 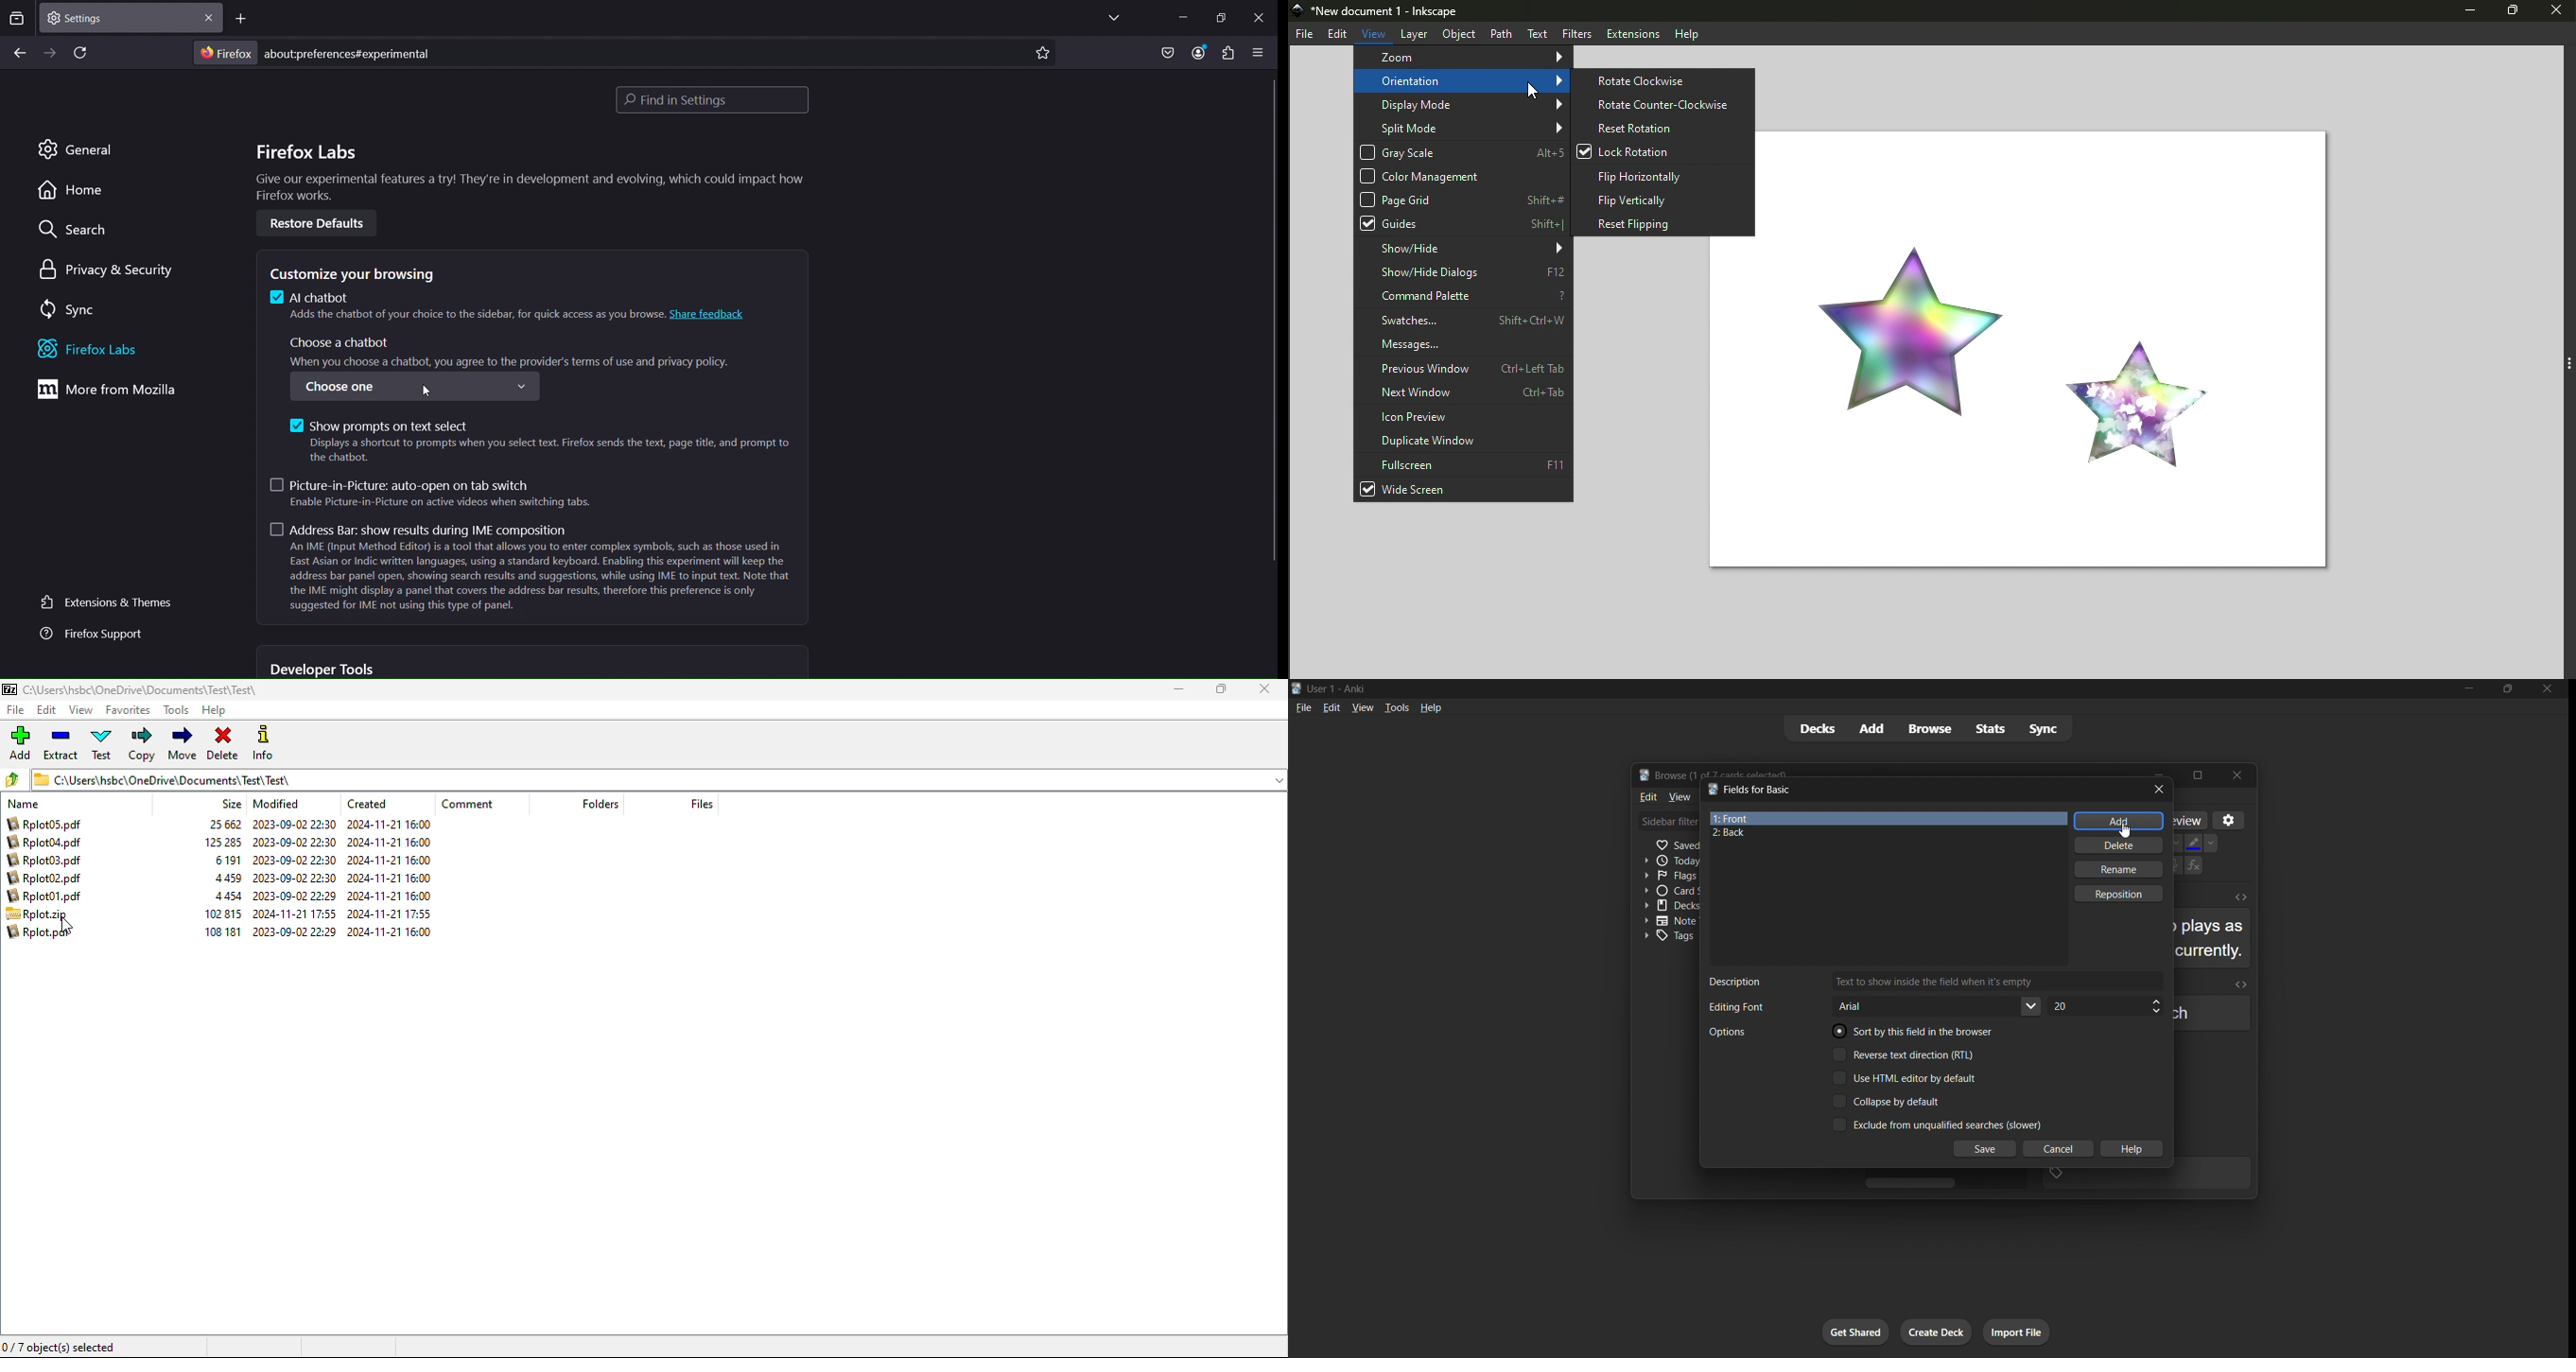 I want to click on Exclude from unqualified searches(slower), so click(x=1933, y=1125).